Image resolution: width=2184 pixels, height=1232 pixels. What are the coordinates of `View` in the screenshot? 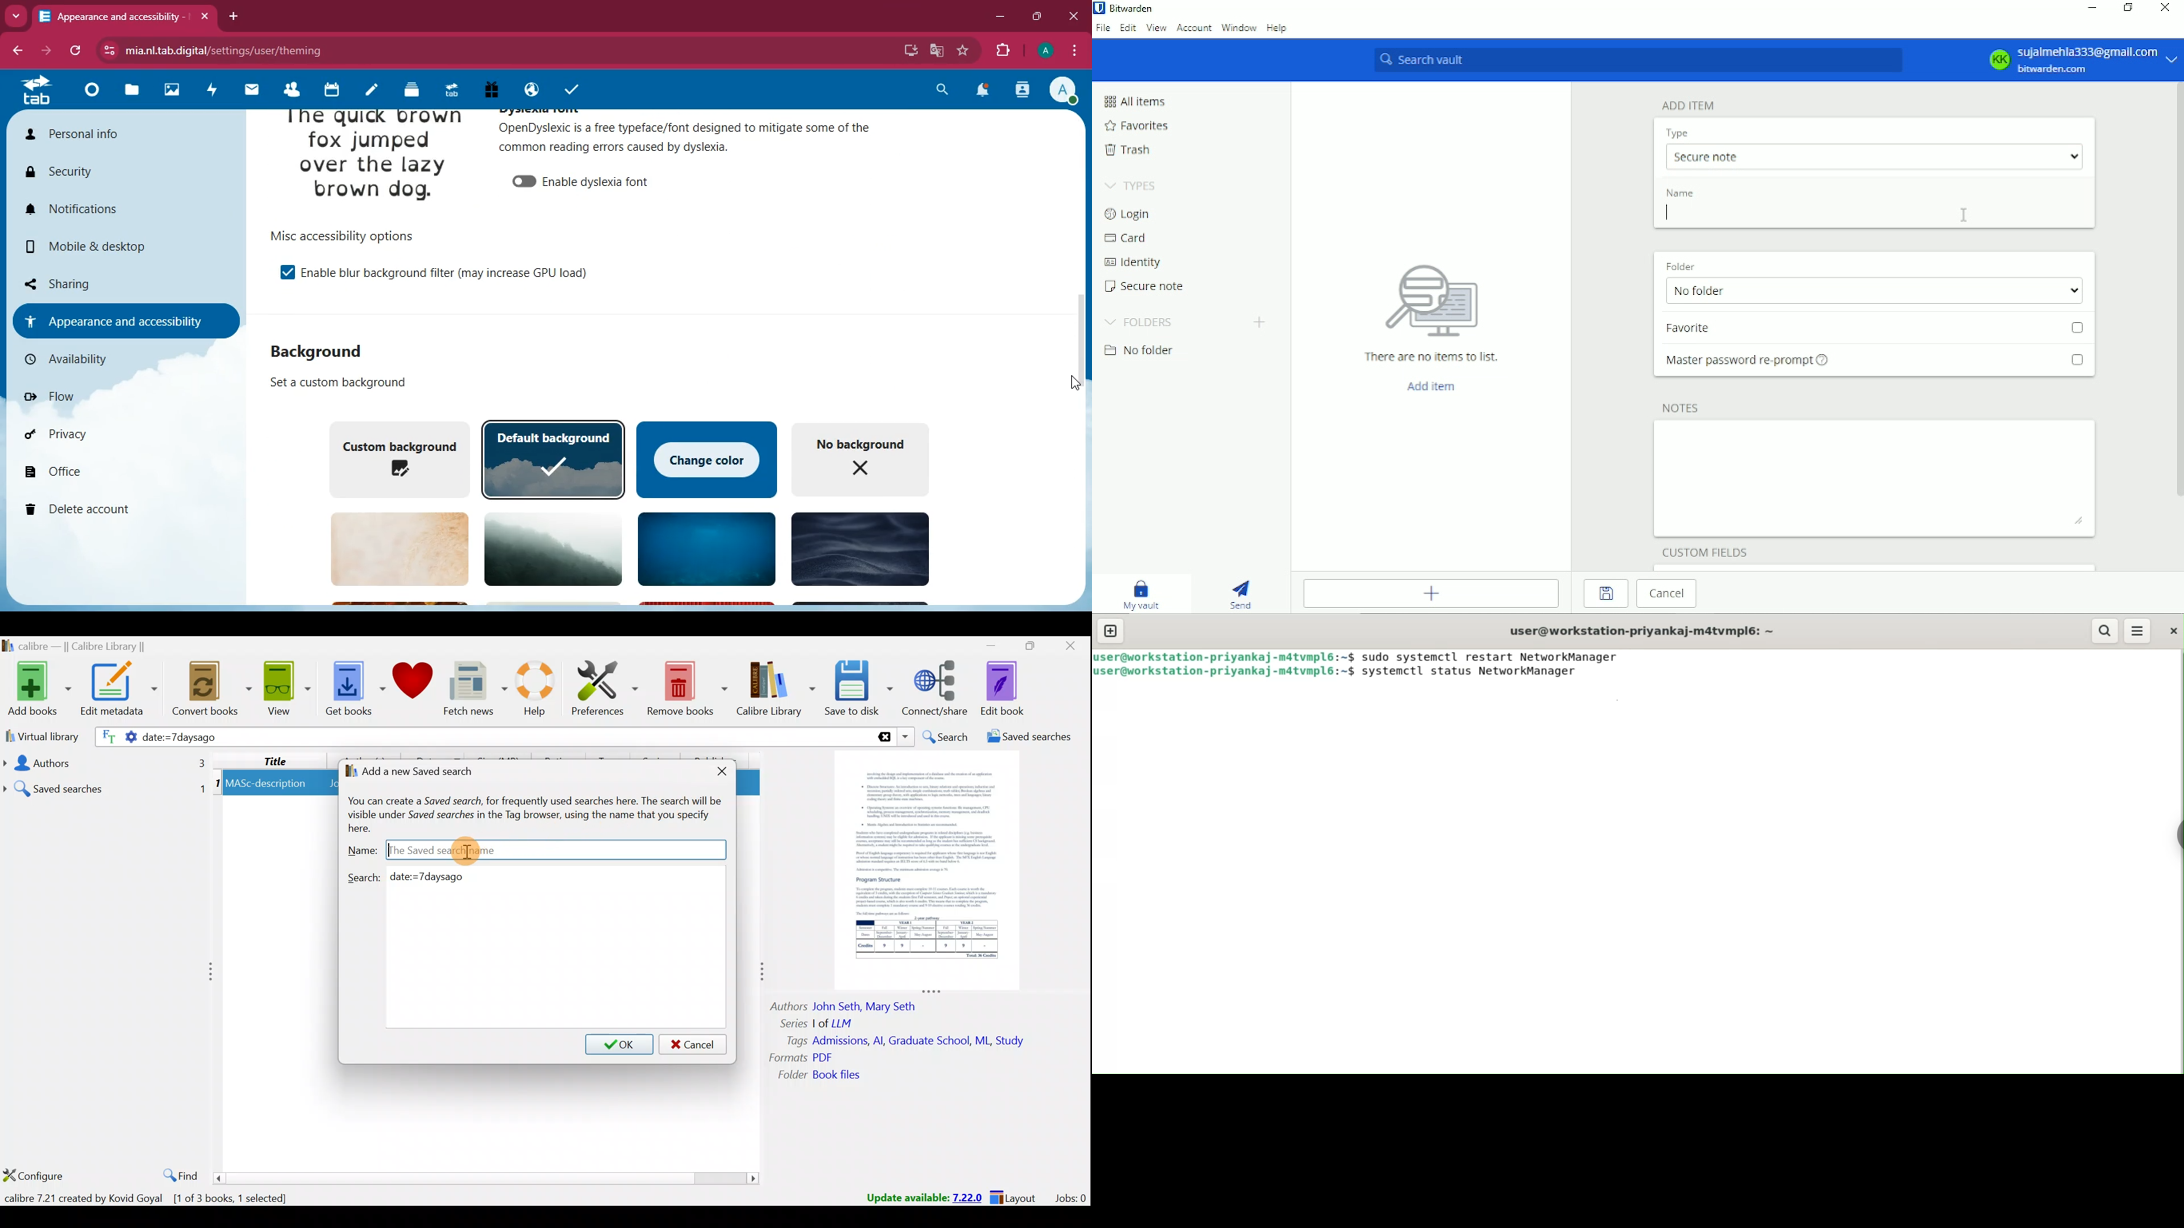 It's located at (284, 690).